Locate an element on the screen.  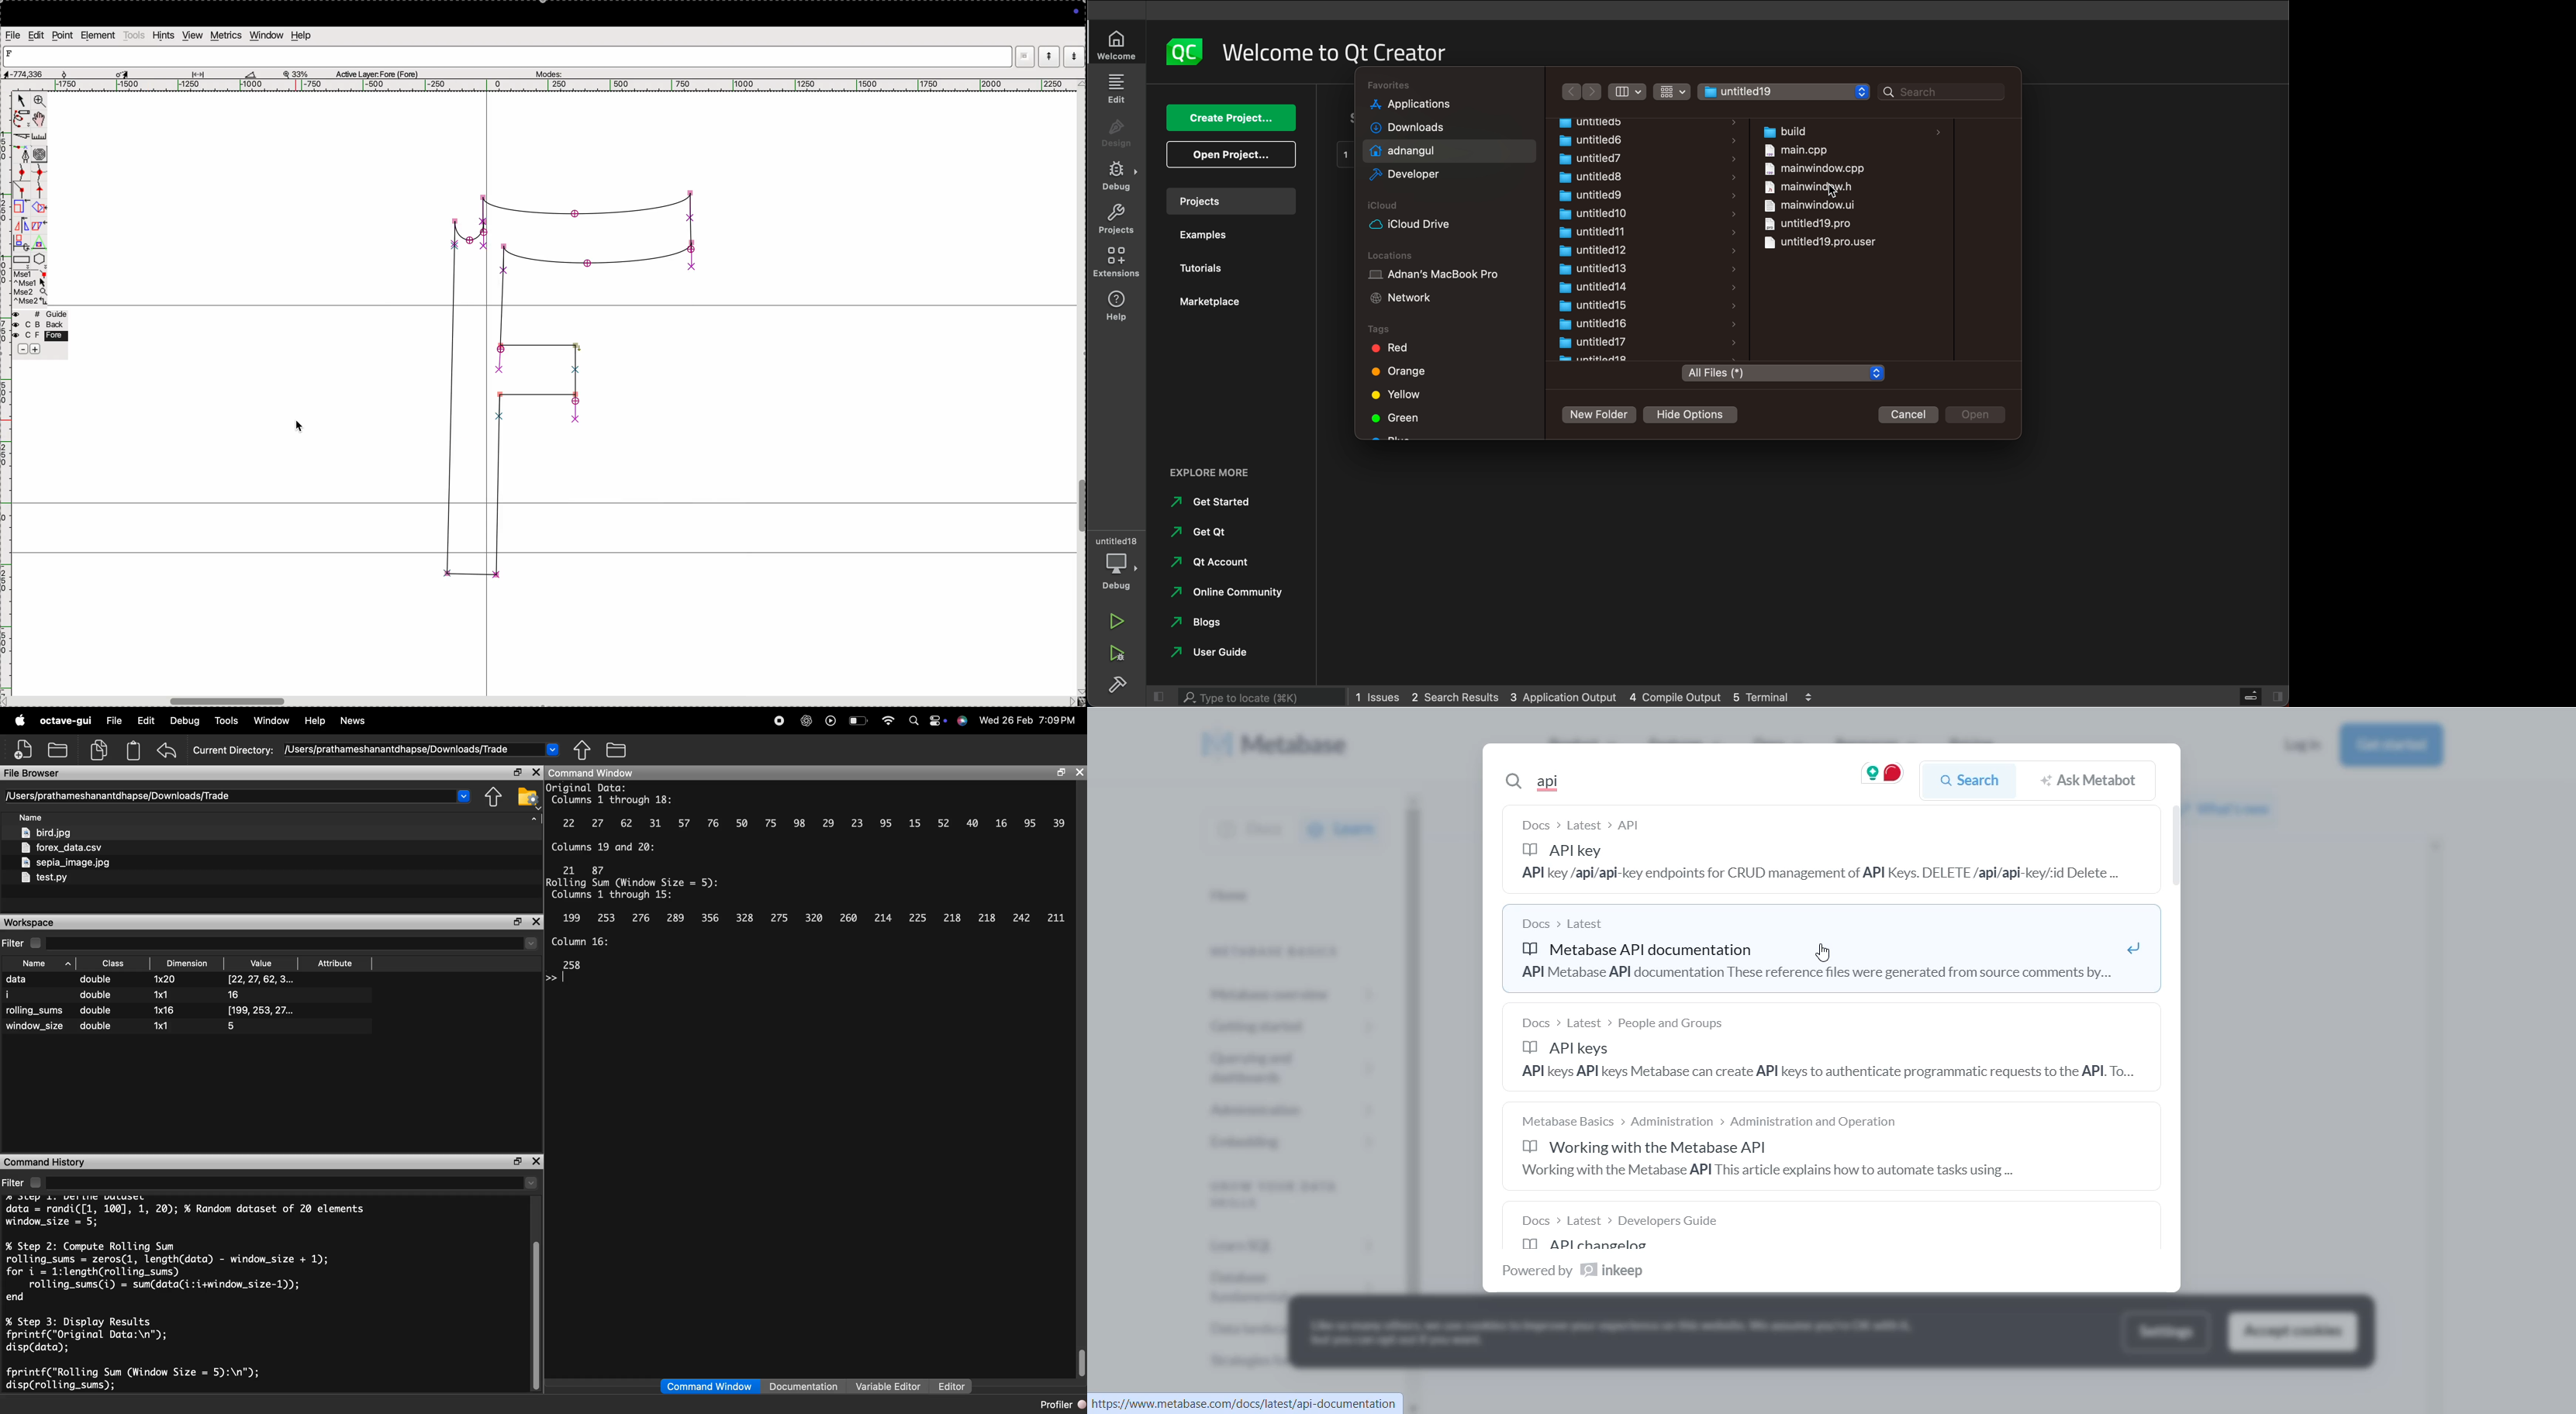
metrics is located at coordinates (227, 36).